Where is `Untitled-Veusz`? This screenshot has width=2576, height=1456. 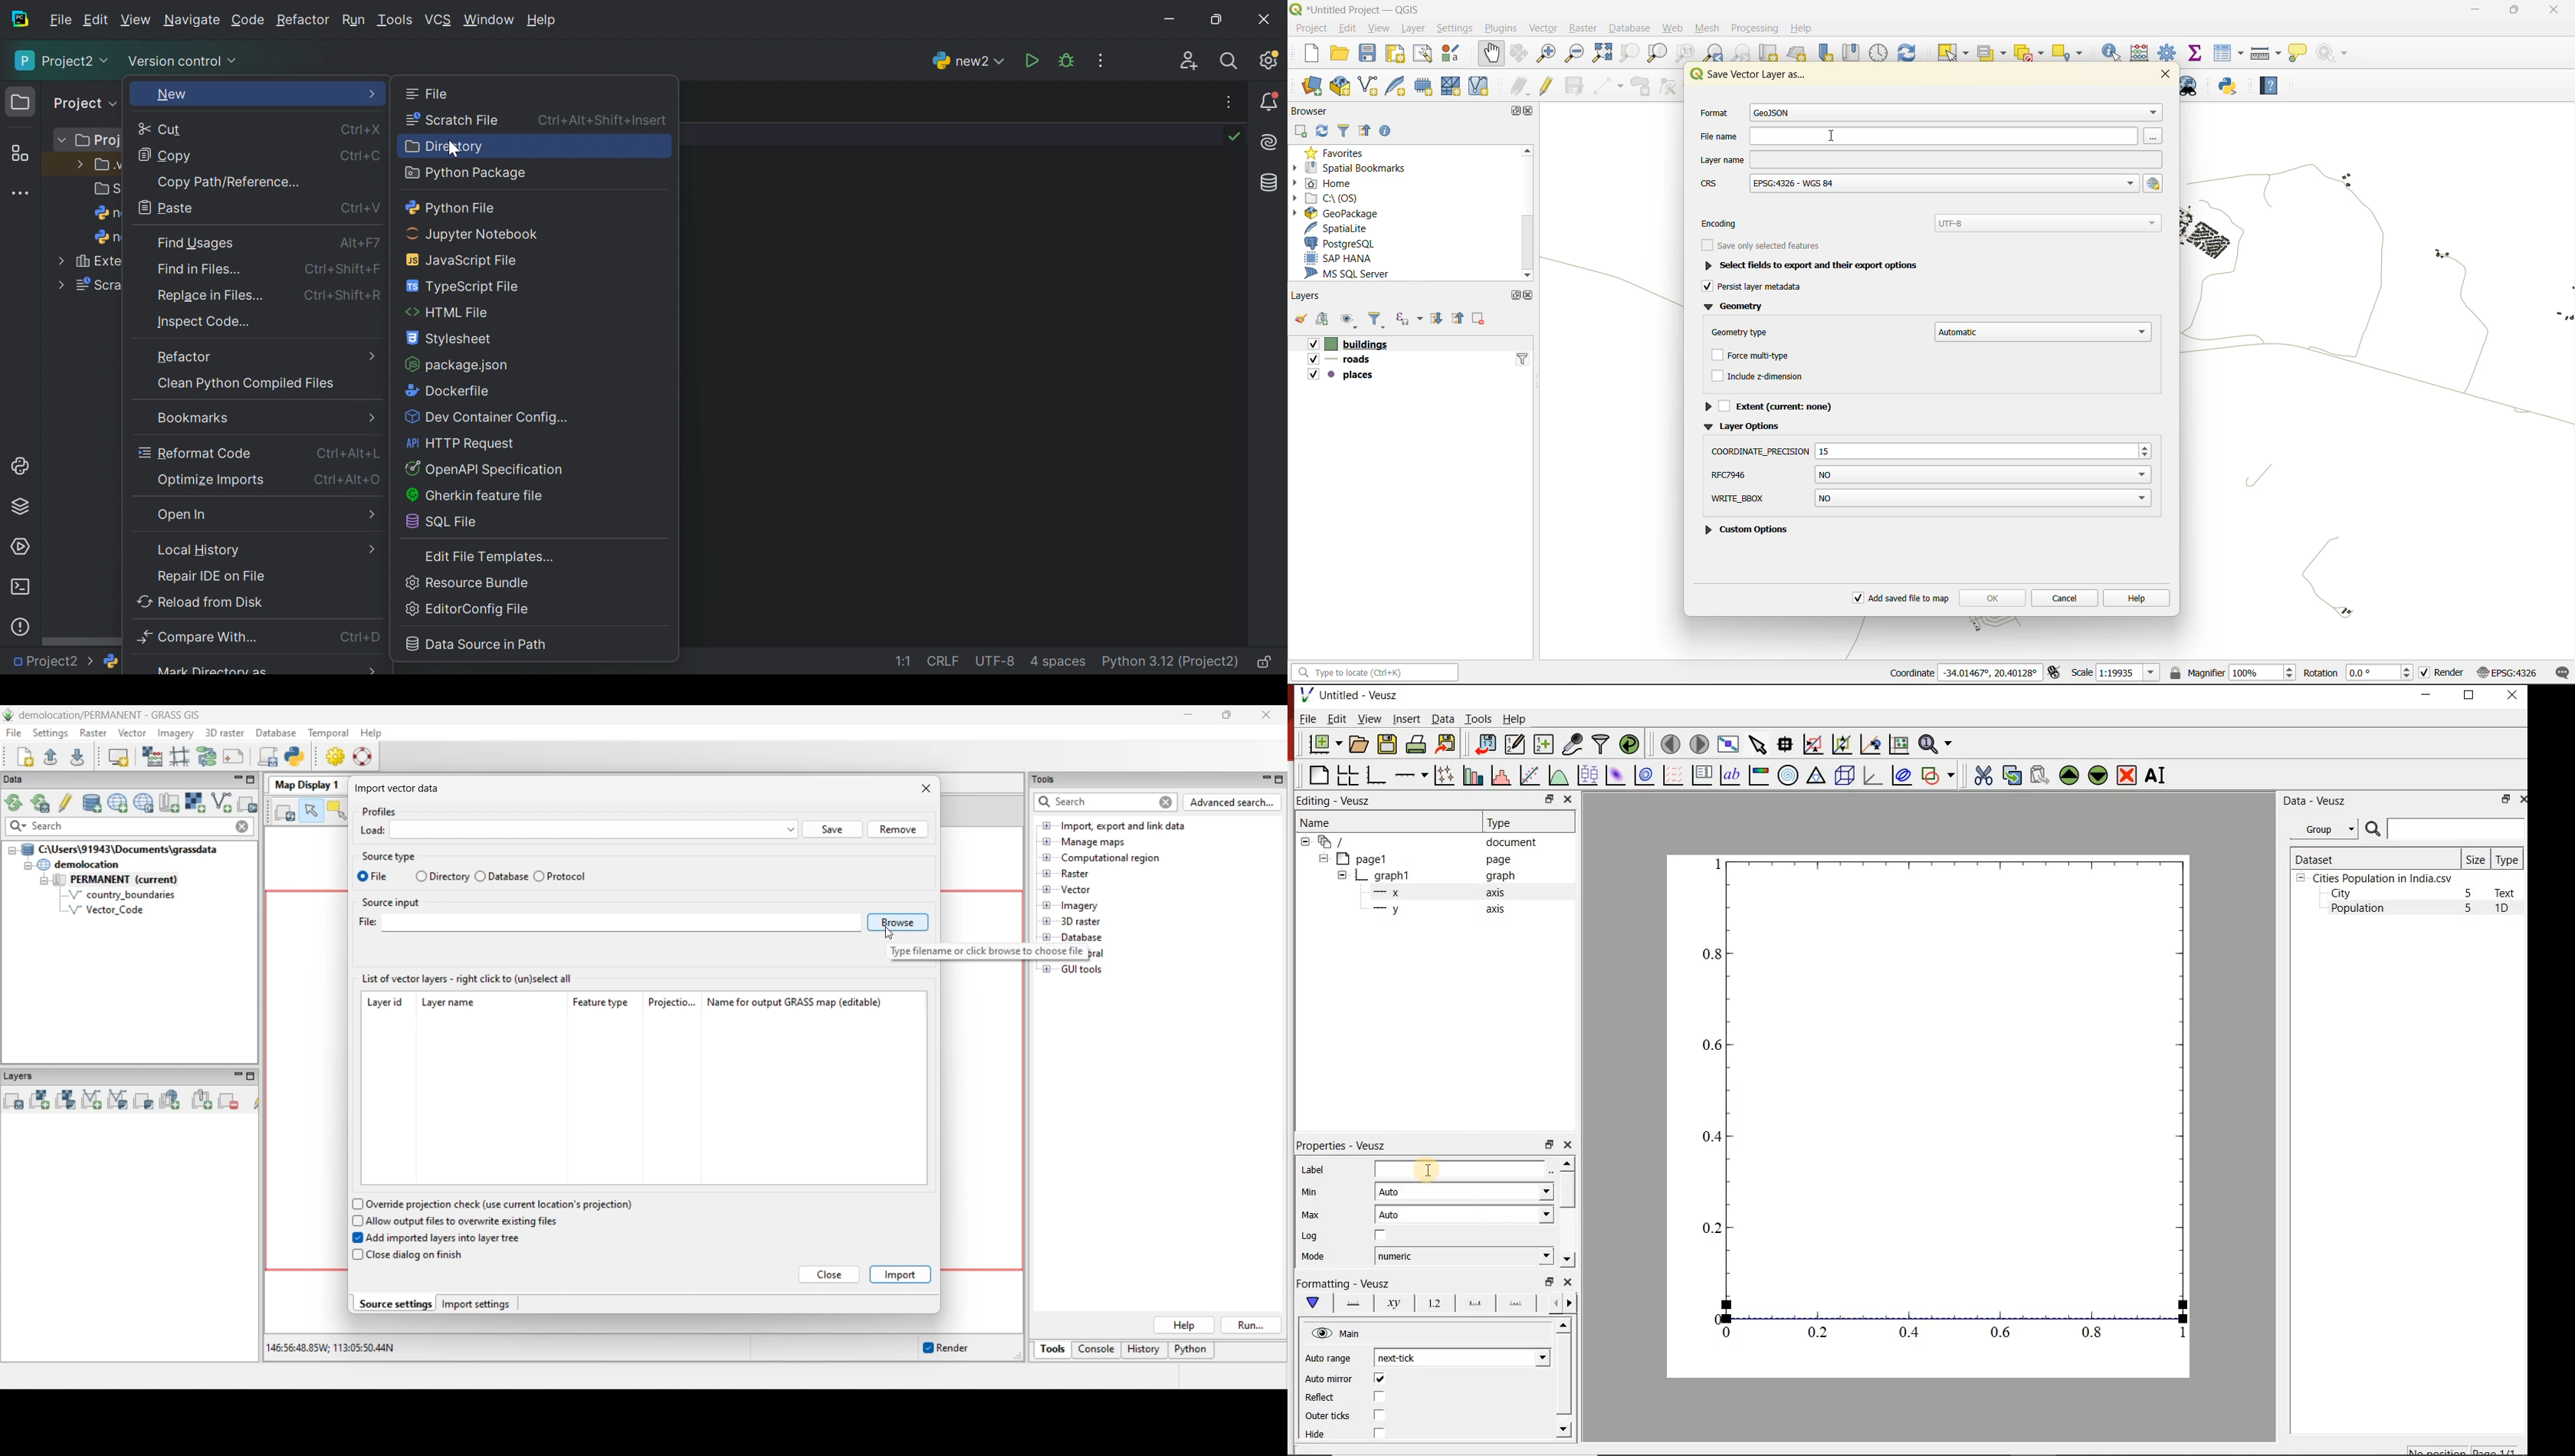
Untitled-Veusz is located at coordinates (1350, 696).